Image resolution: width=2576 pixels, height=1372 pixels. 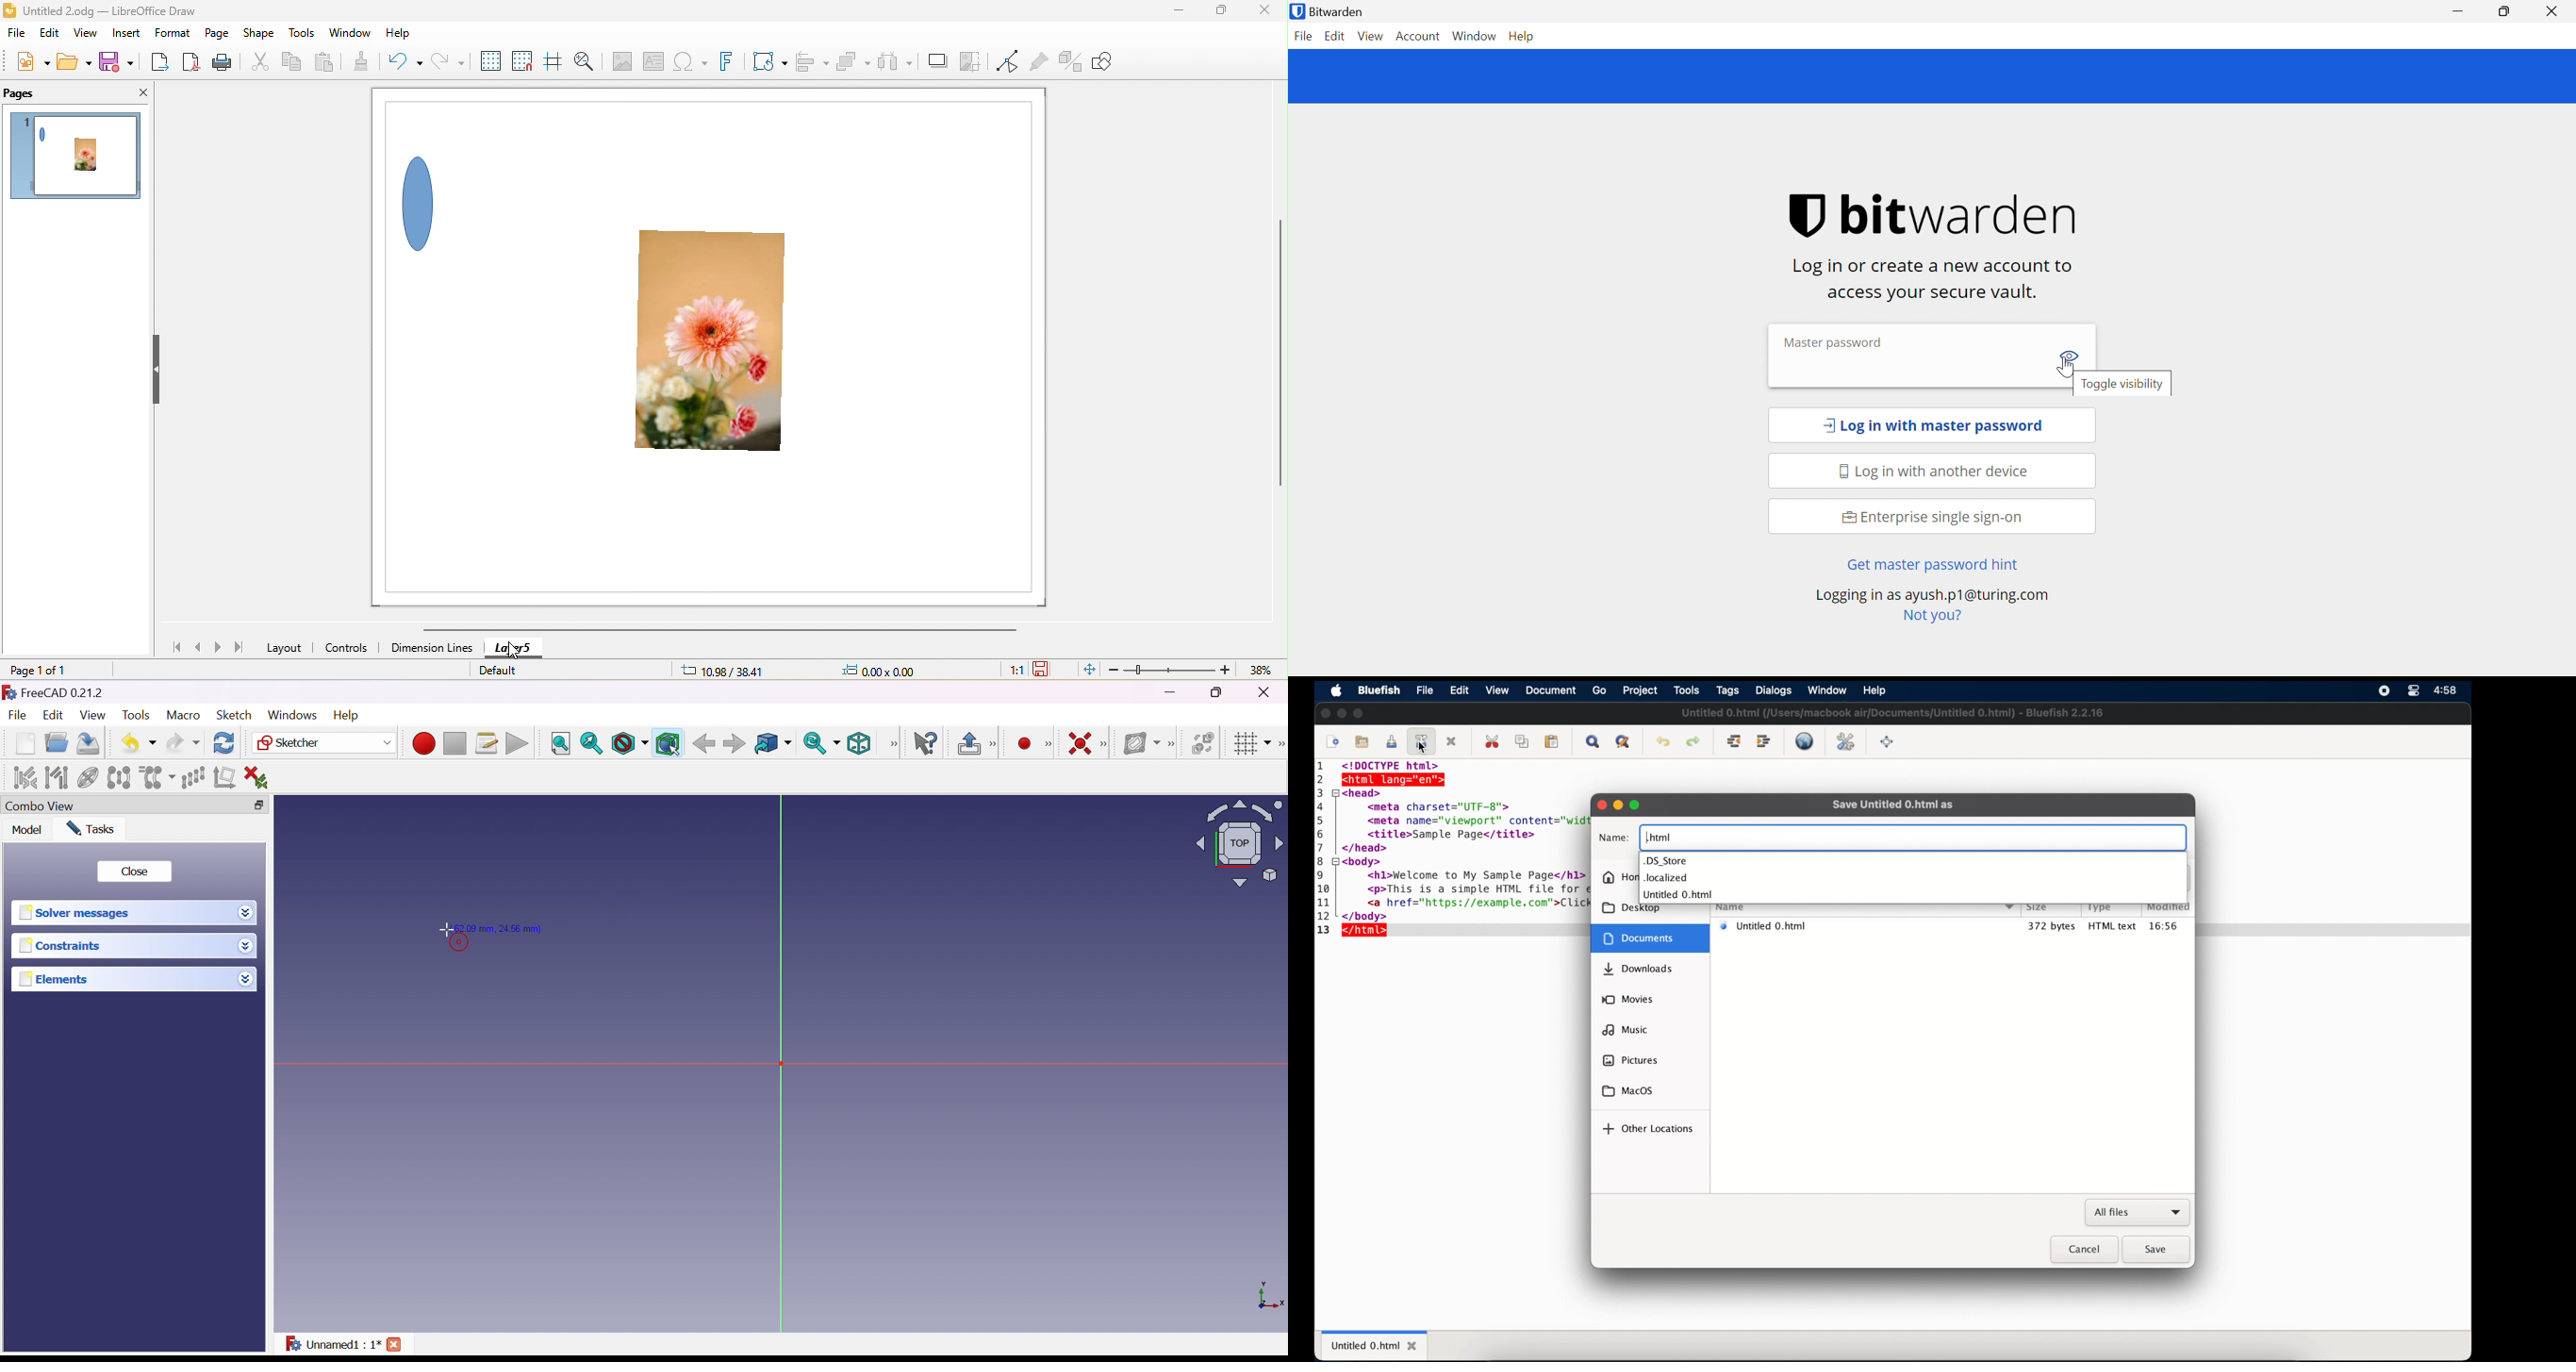 I want to click on format, so click(x=173, y=33).